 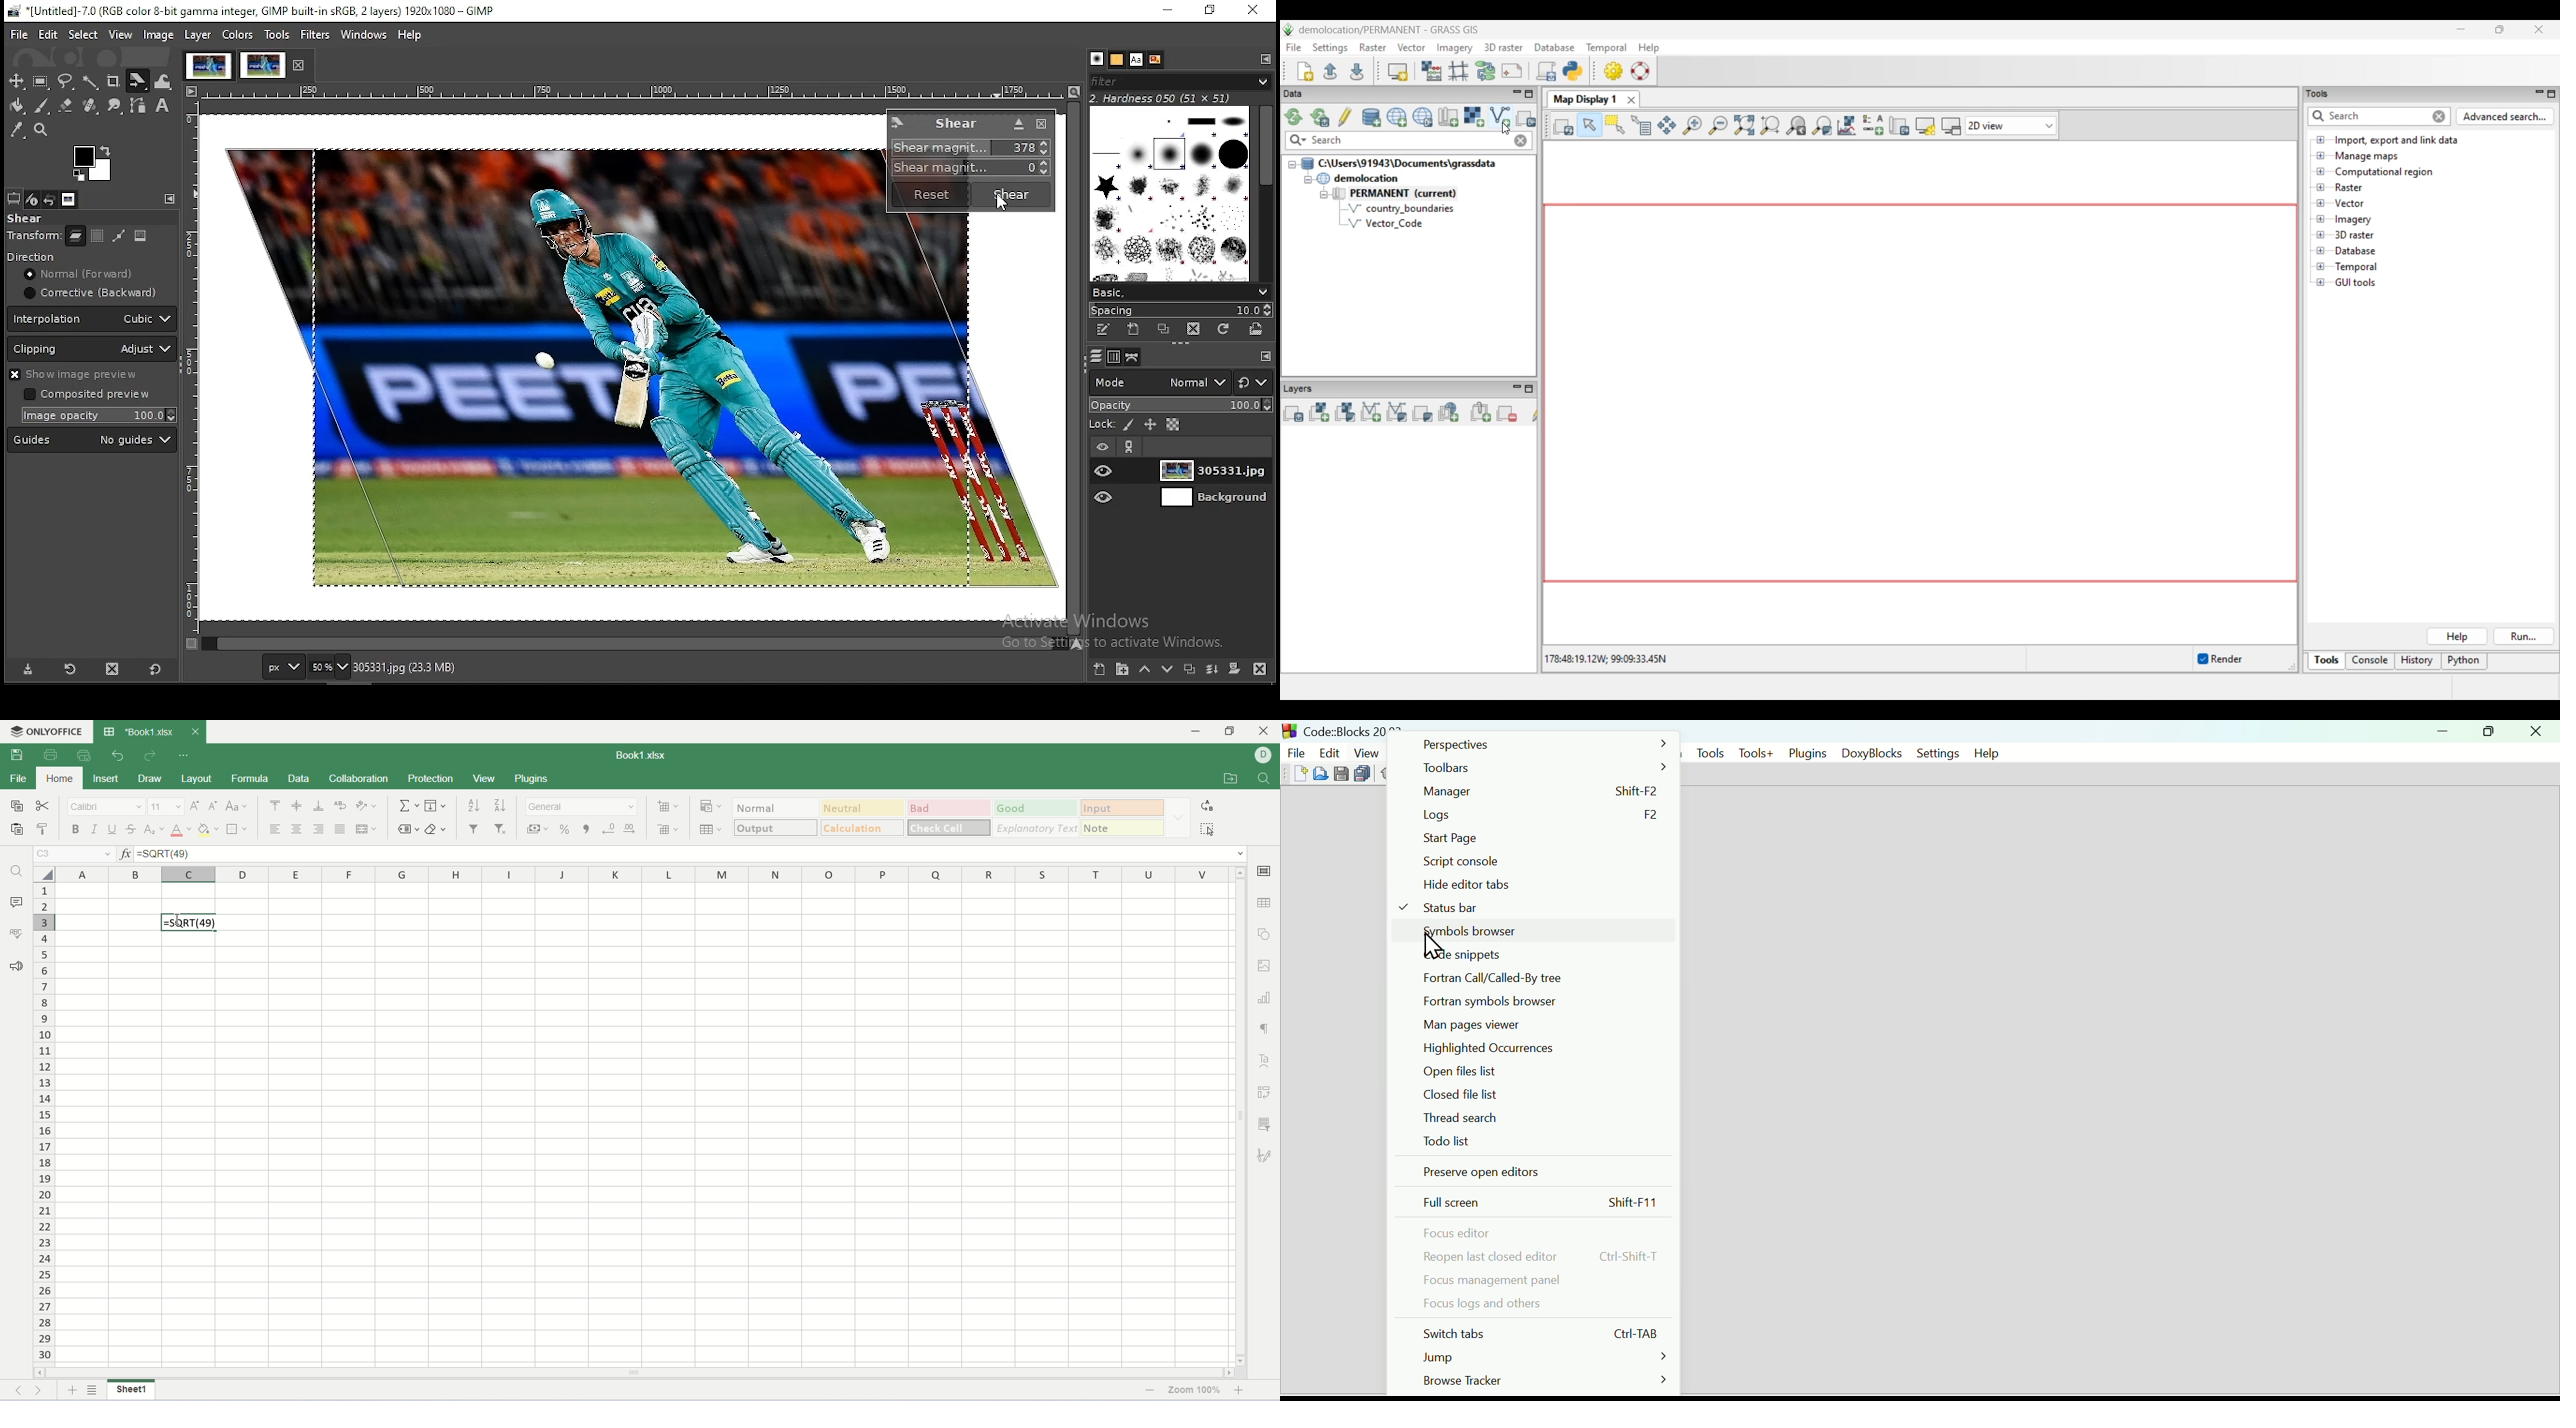 What do you see at coordinates (52, 199) in the screenshot?
I see `undo history` at bounding box center [52, 199].